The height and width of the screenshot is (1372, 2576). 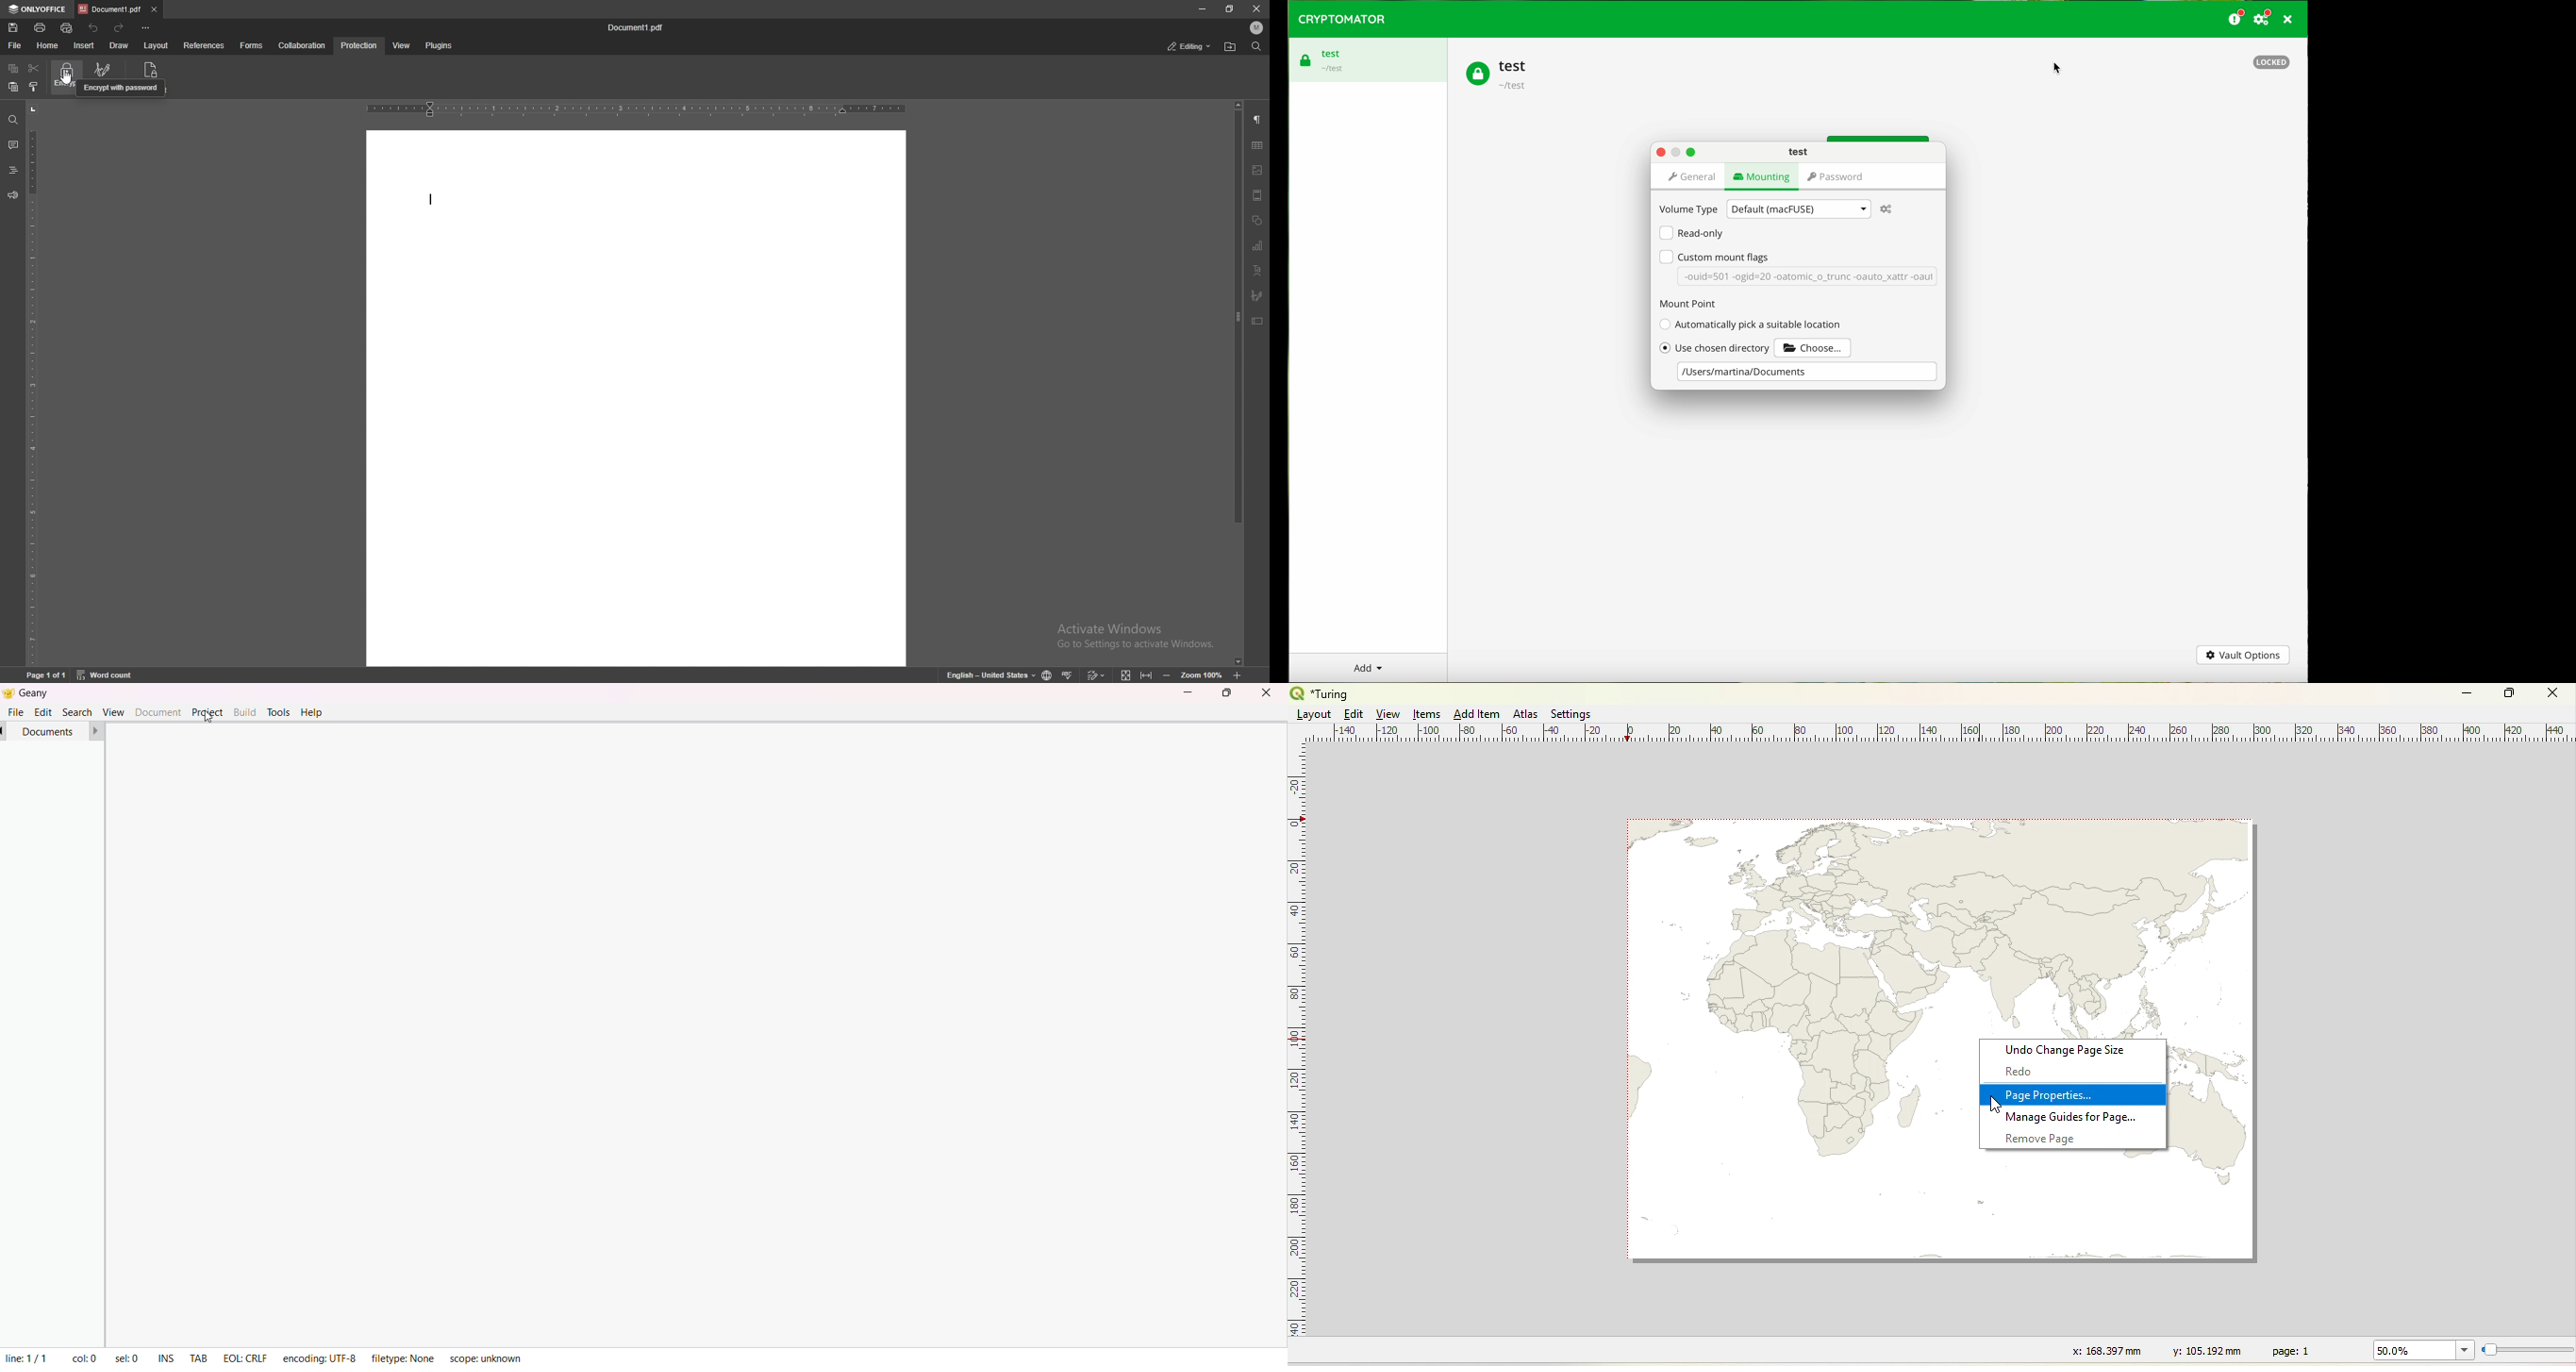 What do you see at coordinates (1190, 46) in the screenshot?
I see `status` at bounding box center [1190, 46].